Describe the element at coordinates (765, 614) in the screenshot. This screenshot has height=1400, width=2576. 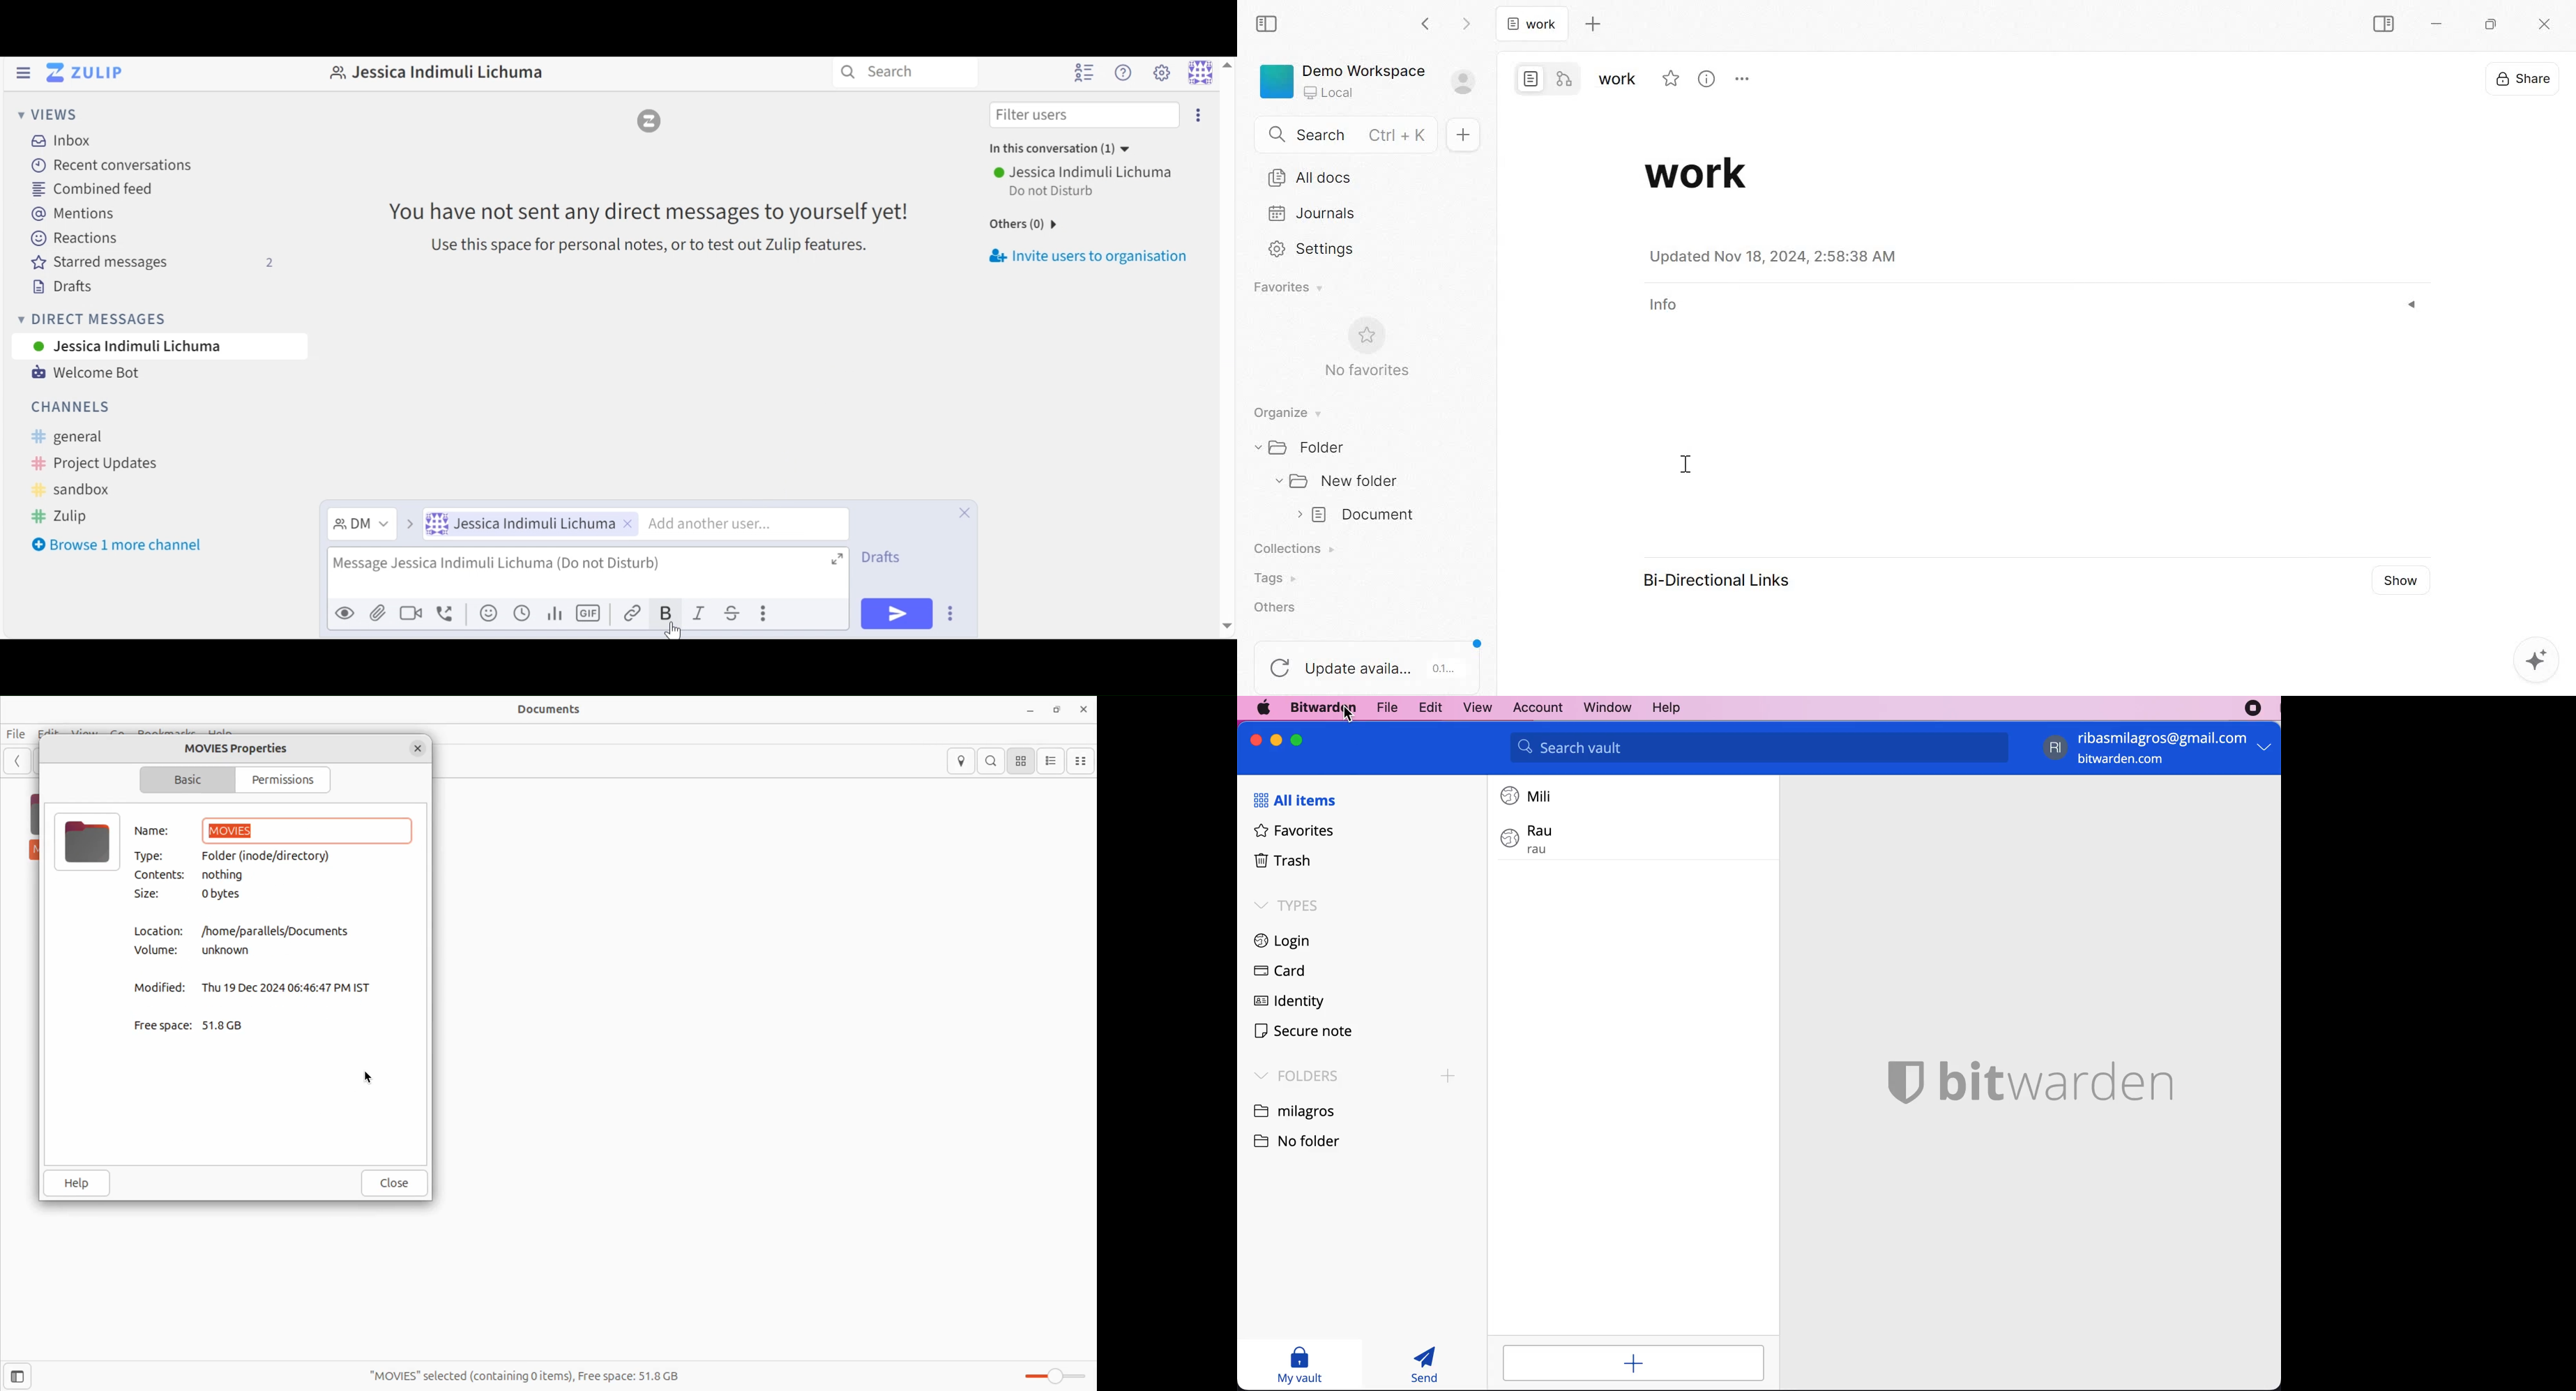
I see `more actions` at that location.